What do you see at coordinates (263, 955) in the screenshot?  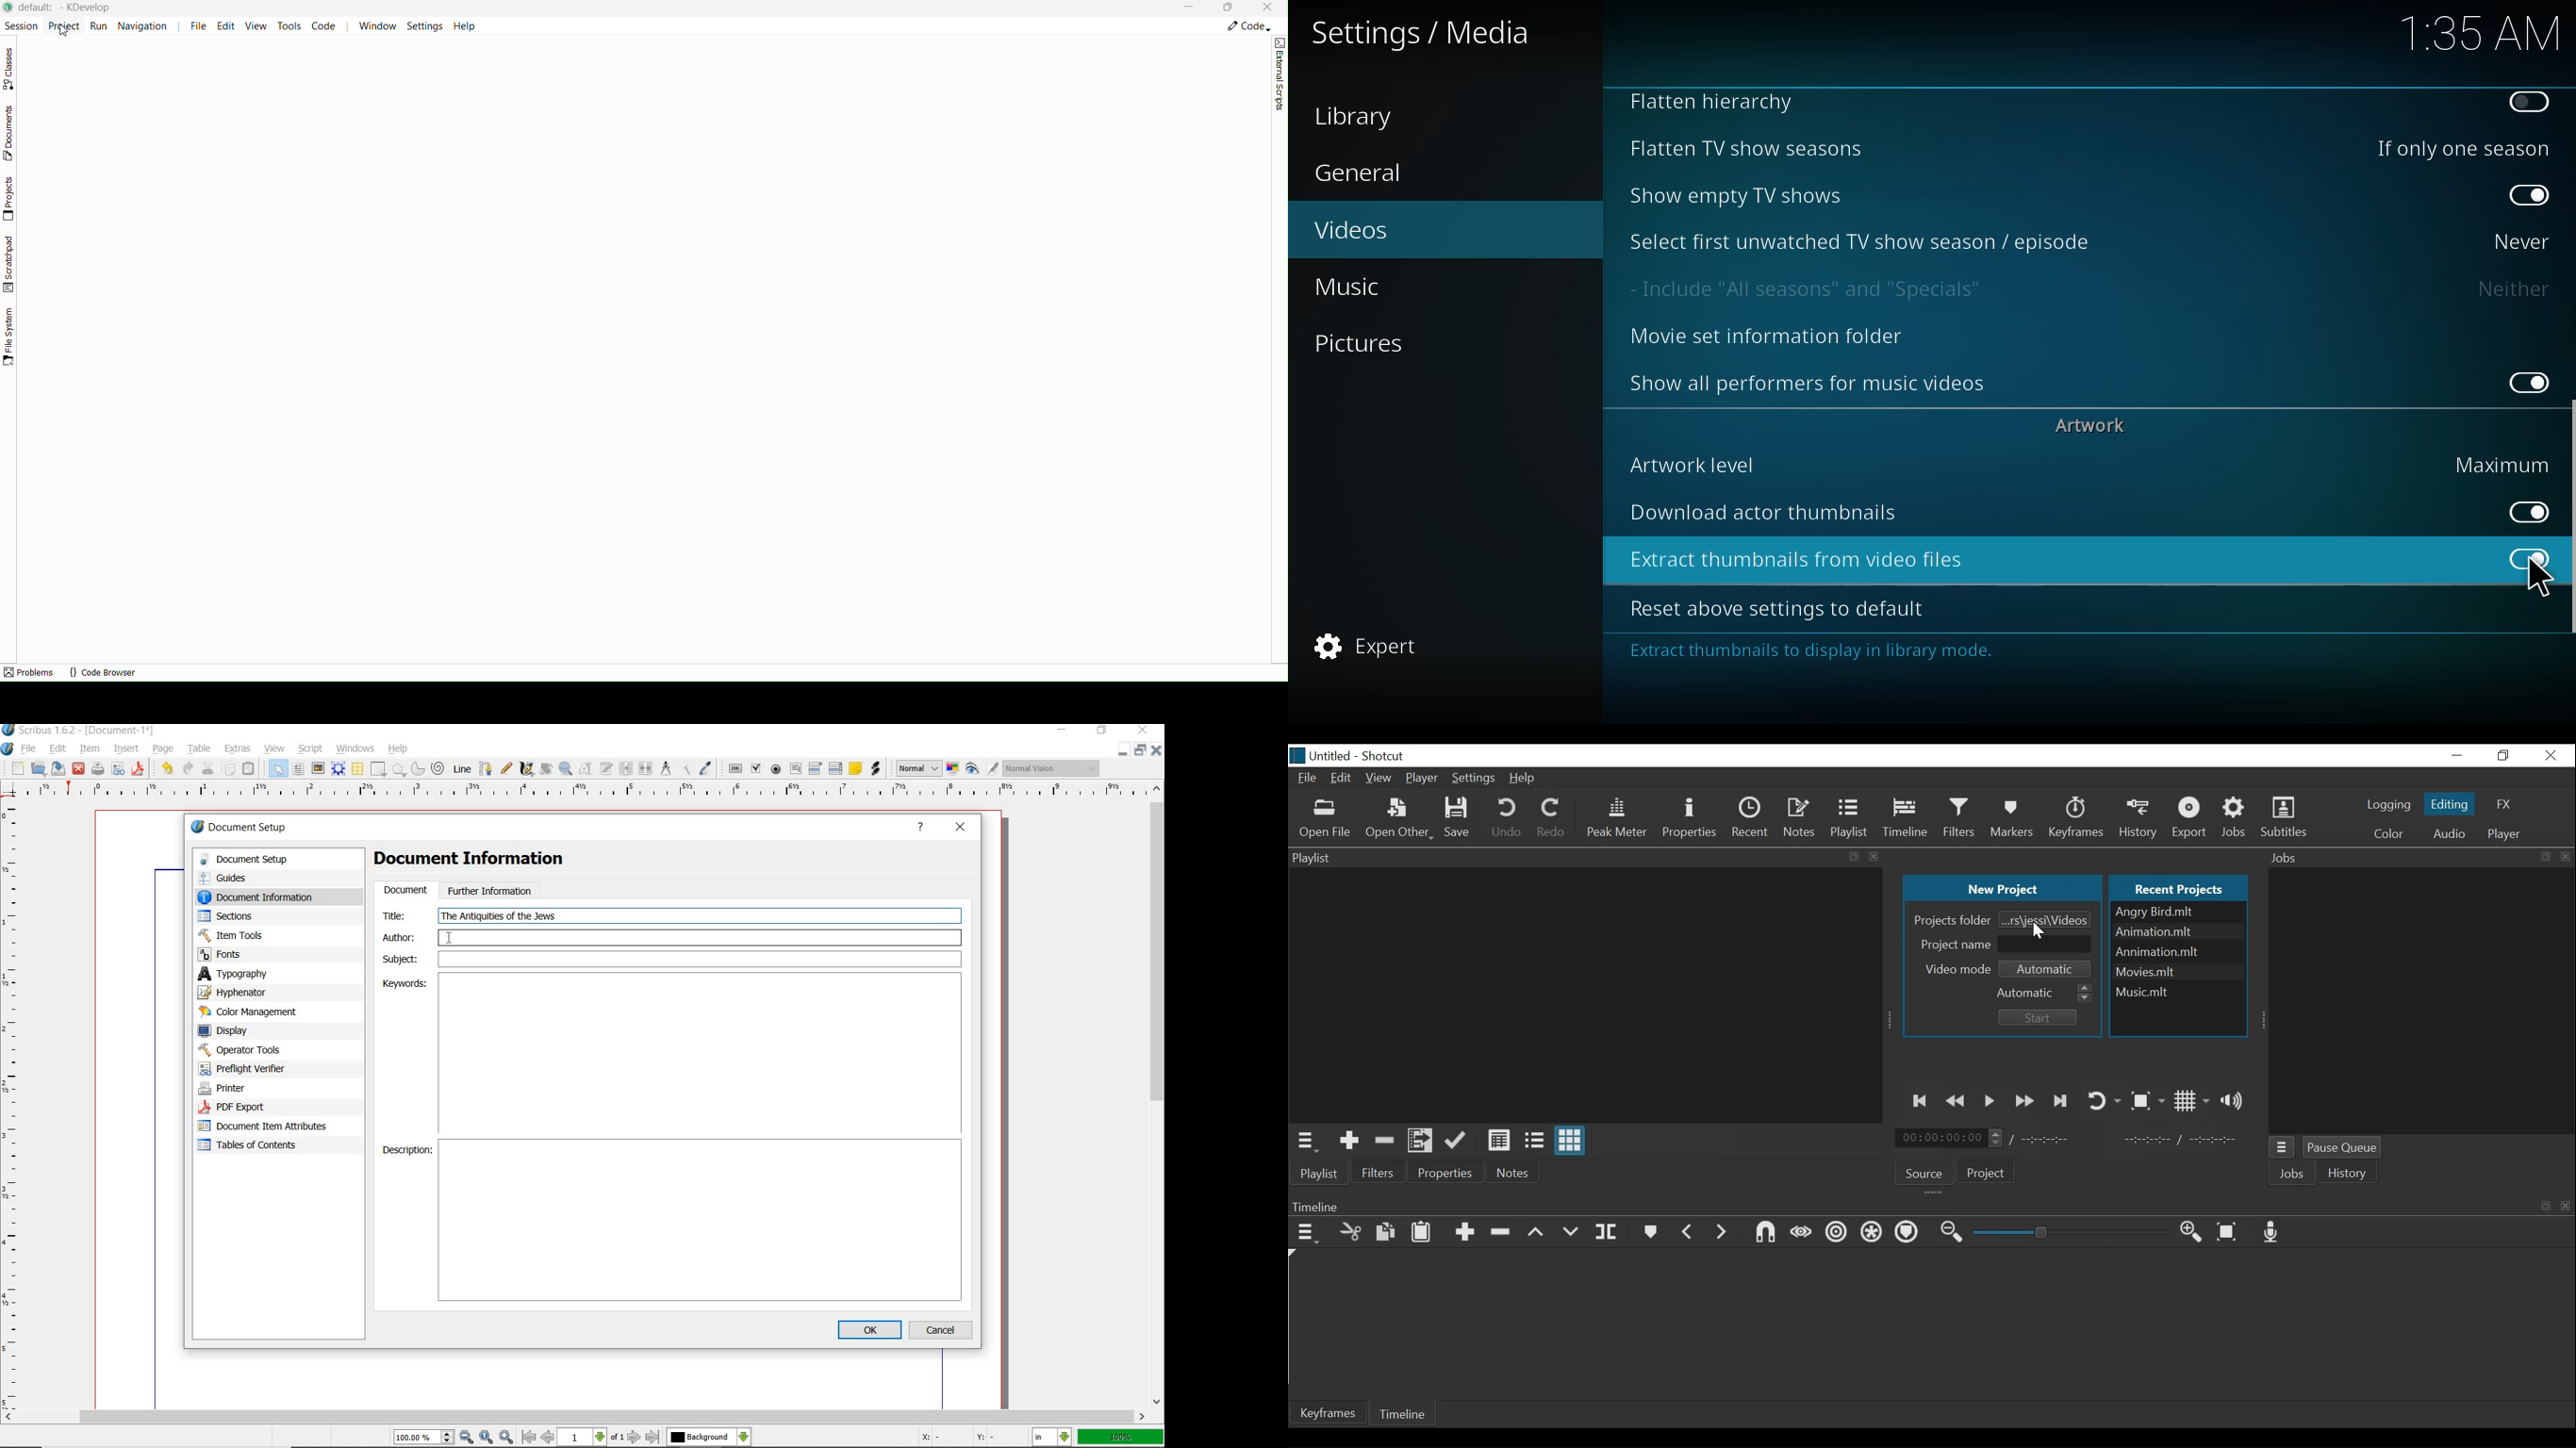 I see `fonts` at bounding box center [263, 955].